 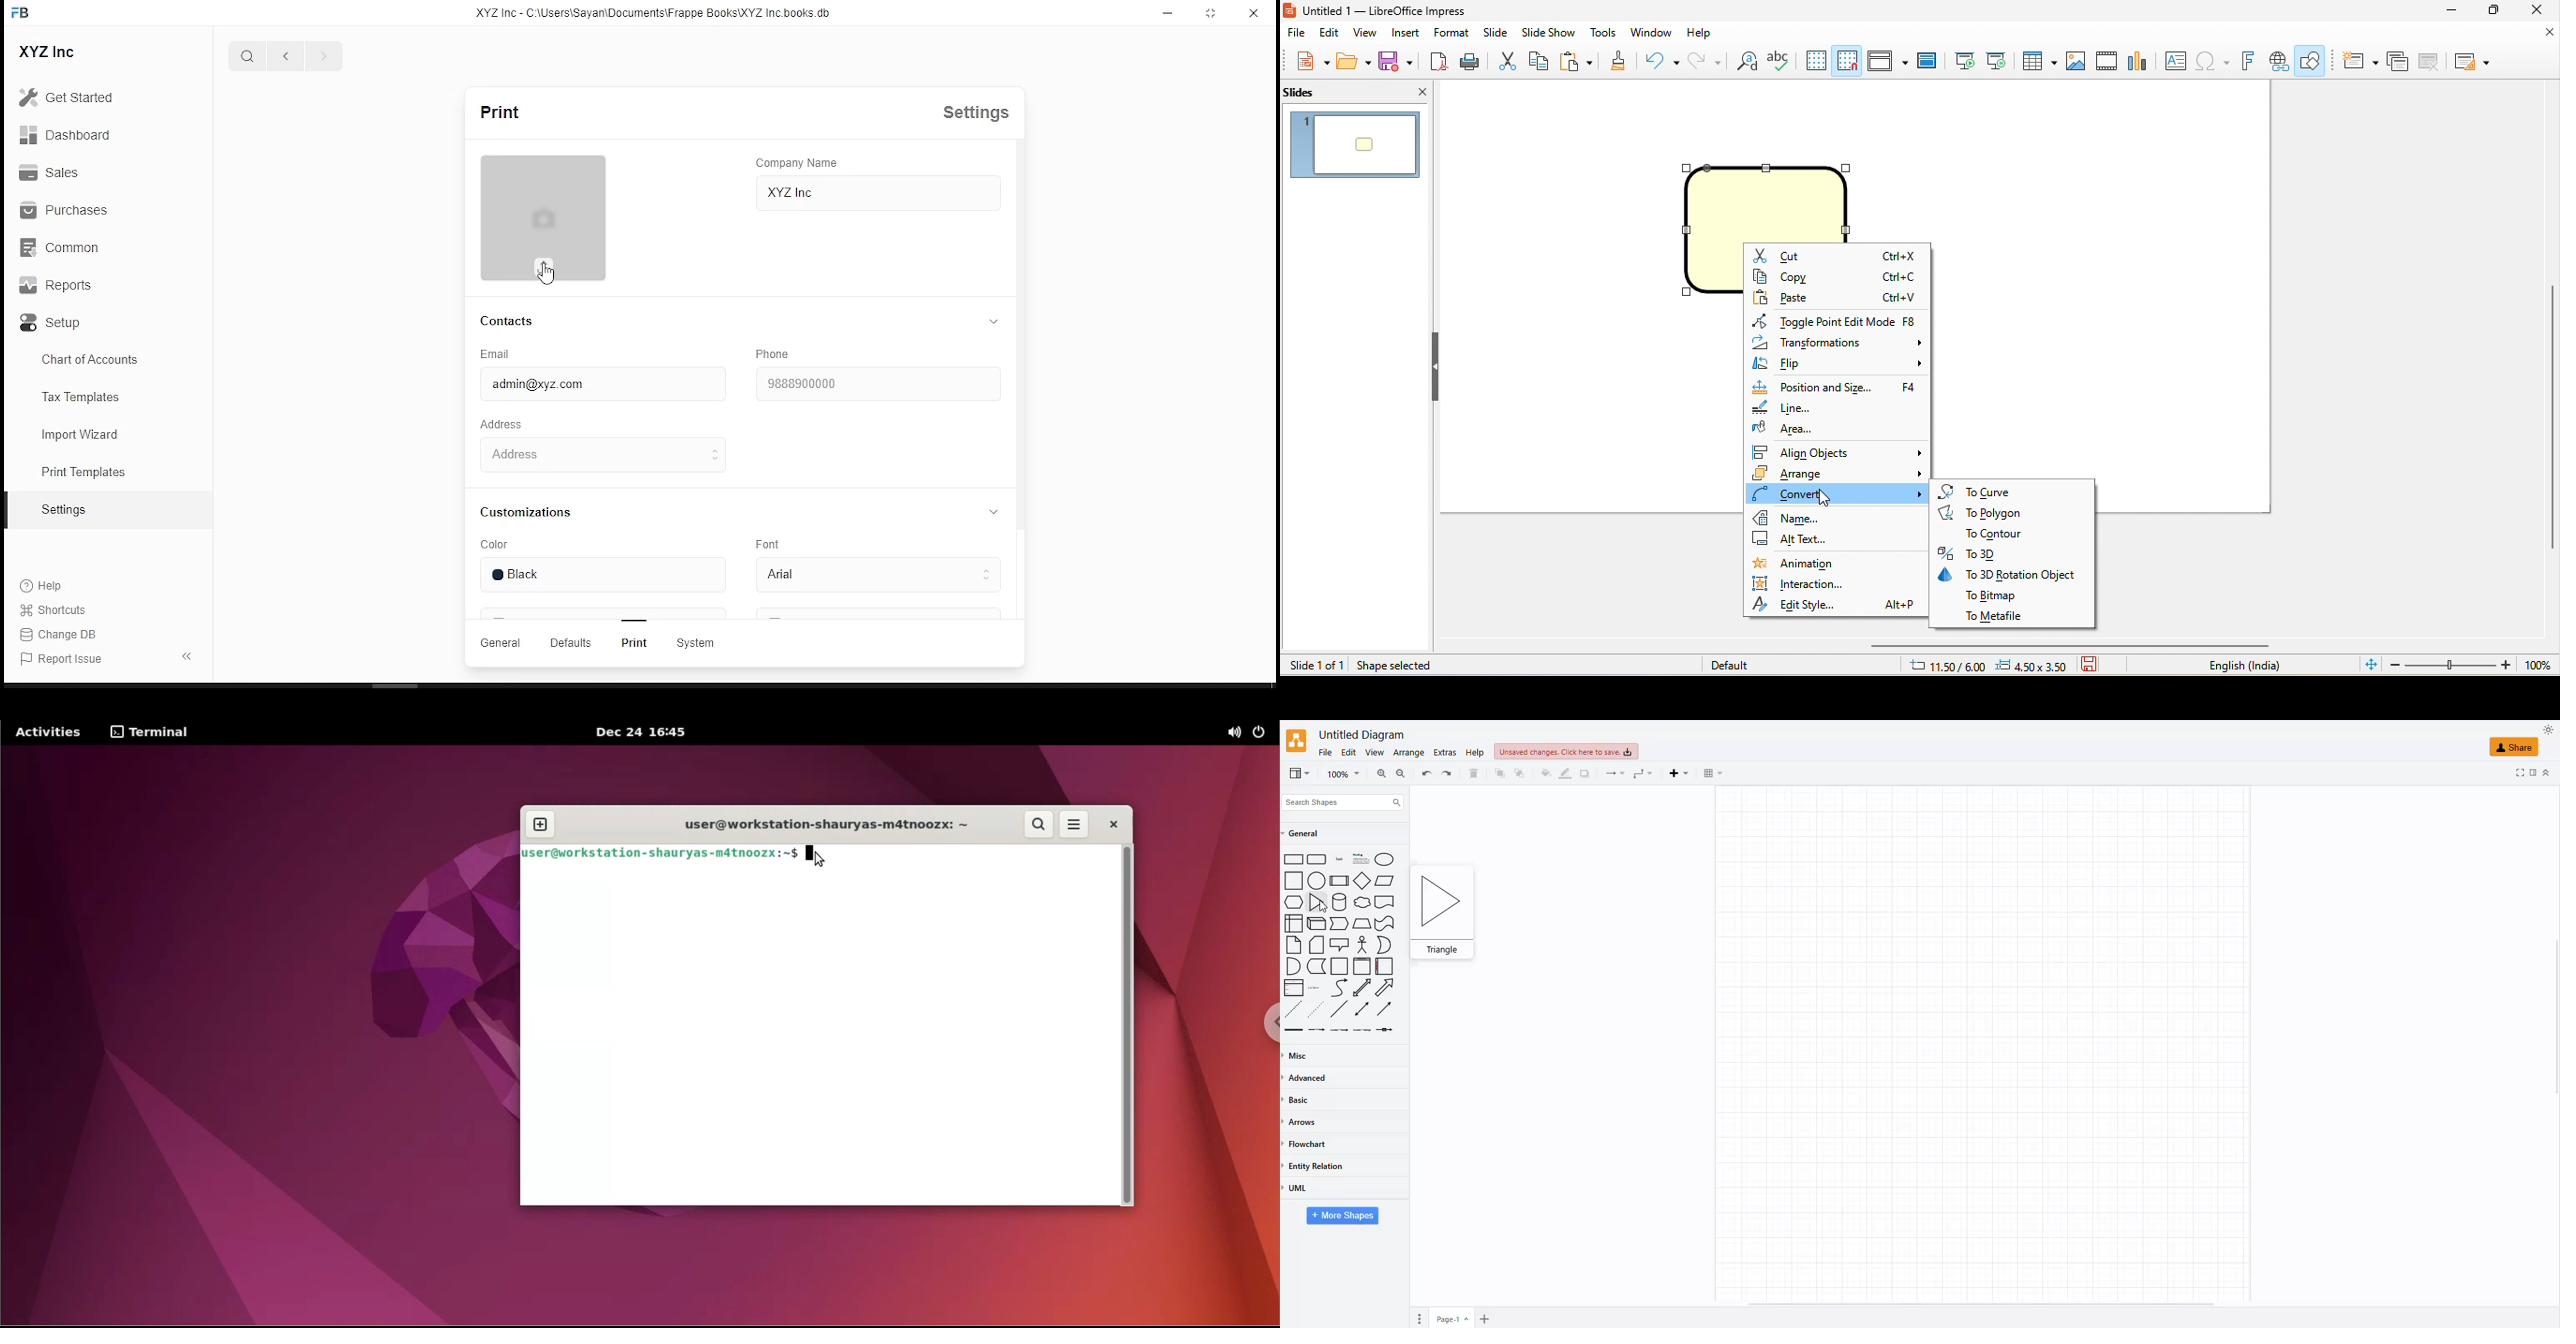 I want to click on minimize, so click(x=1168, y=13).